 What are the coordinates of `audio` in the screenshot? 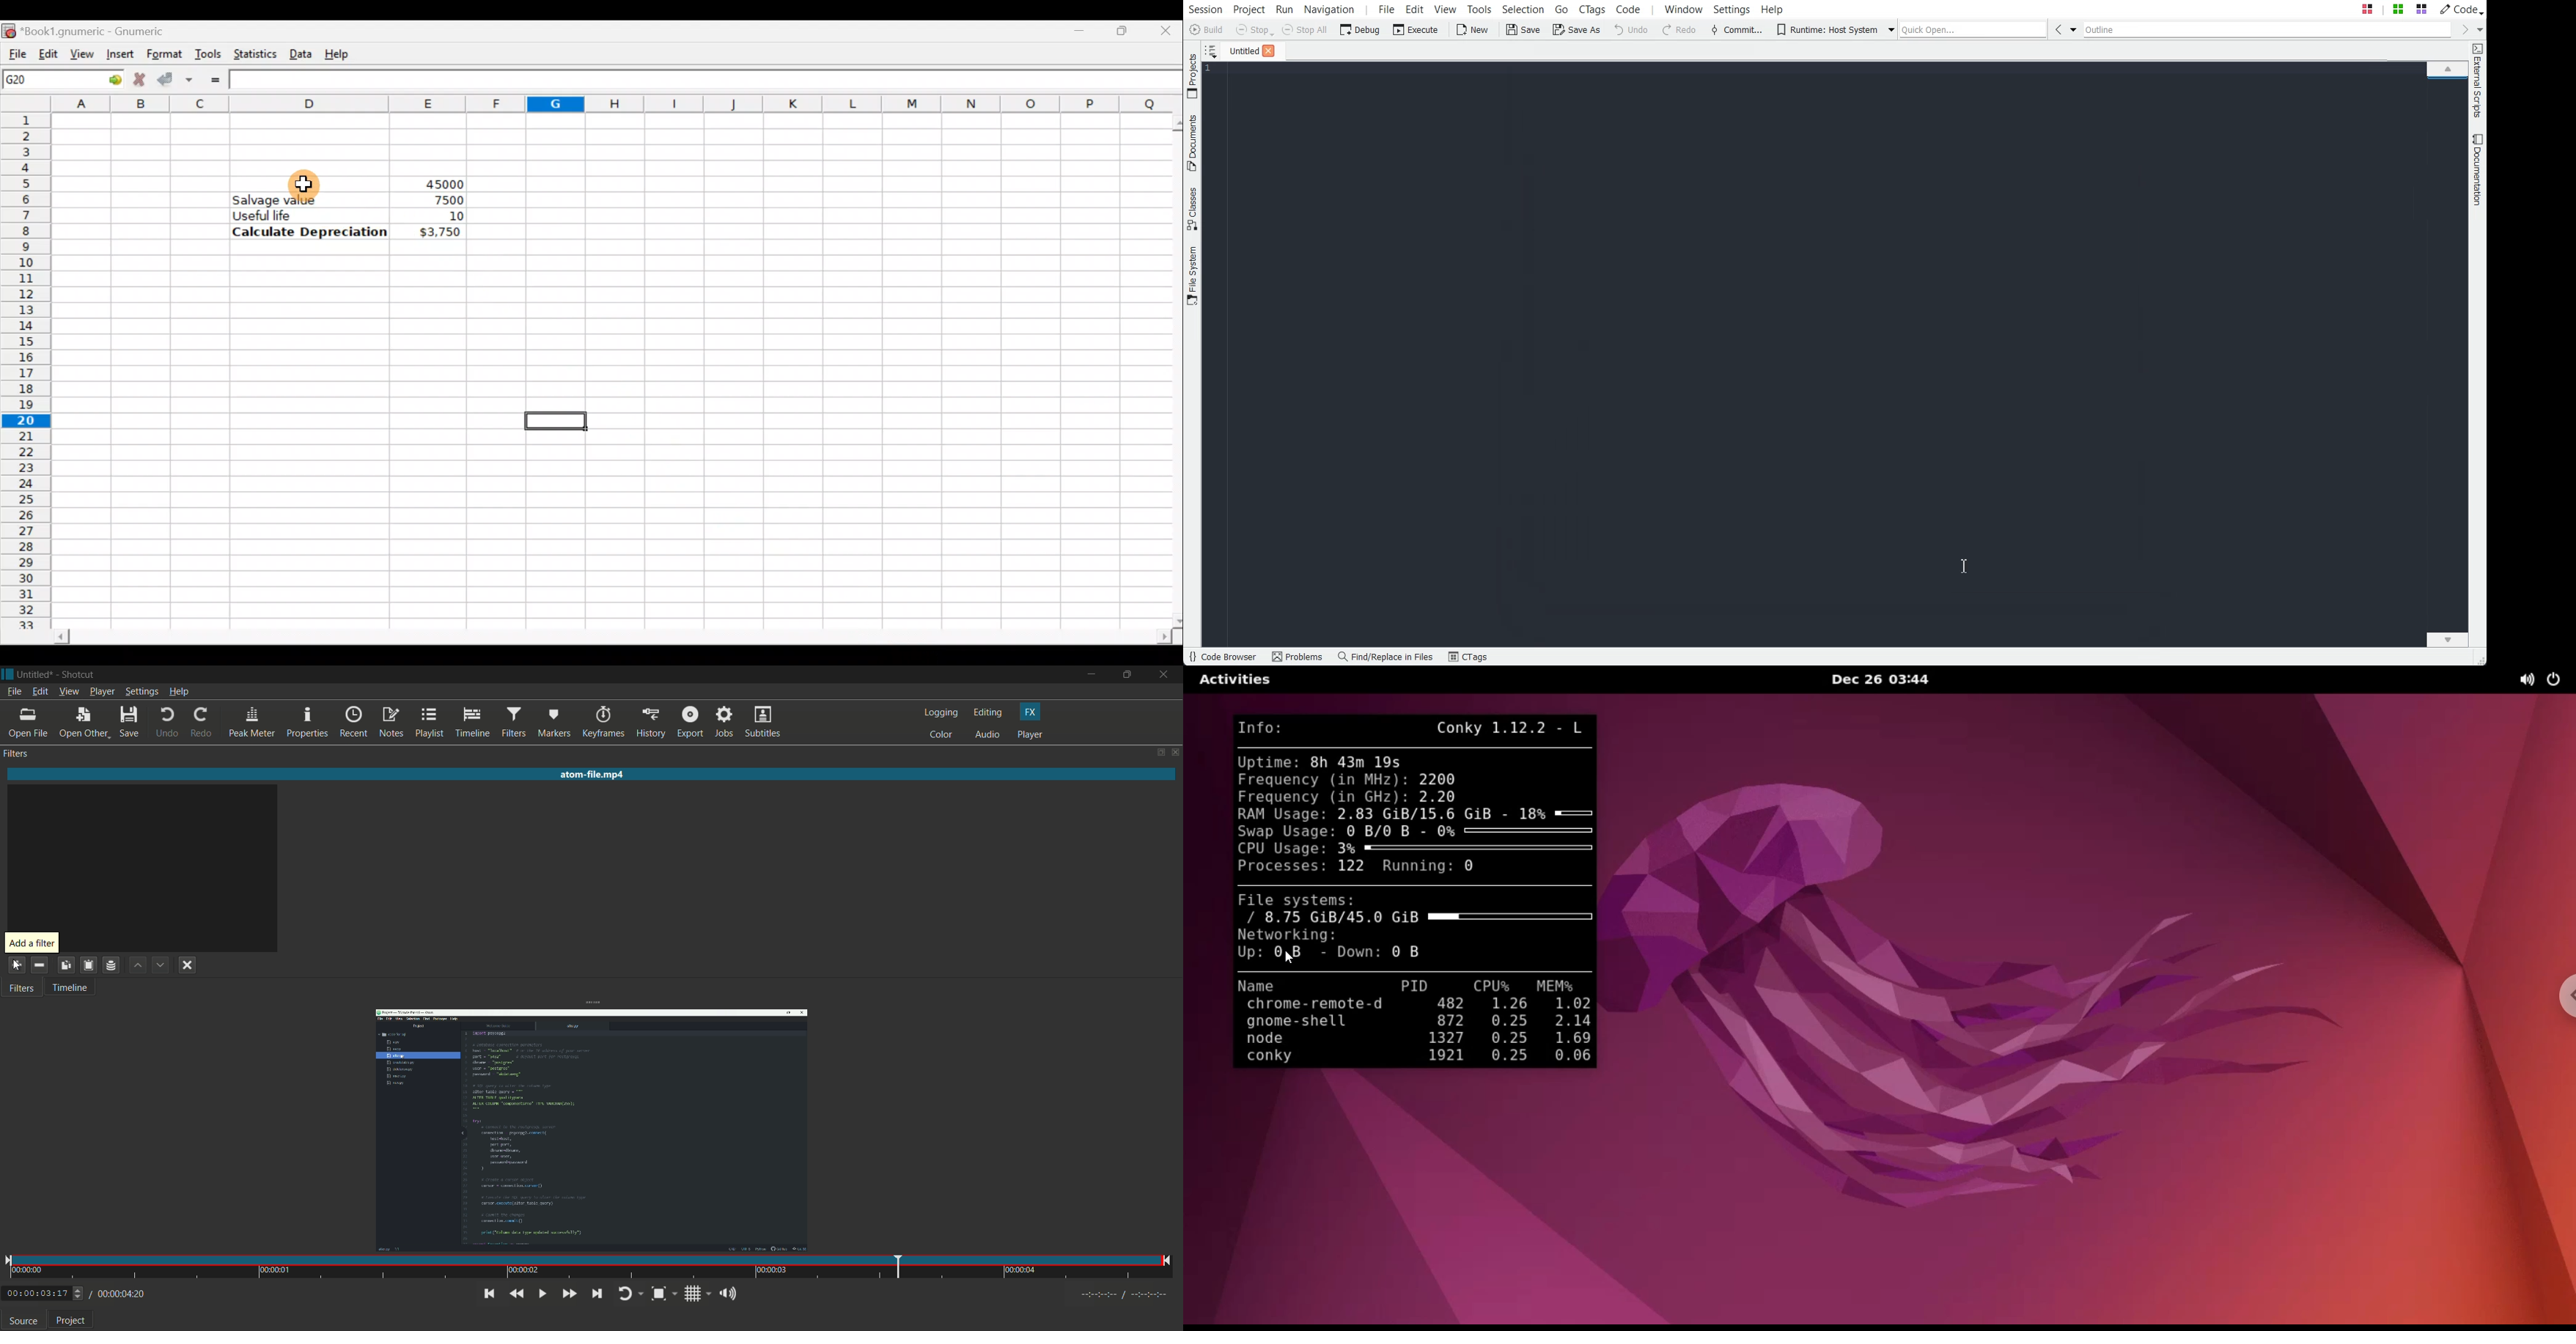 It's located at (989, 735).